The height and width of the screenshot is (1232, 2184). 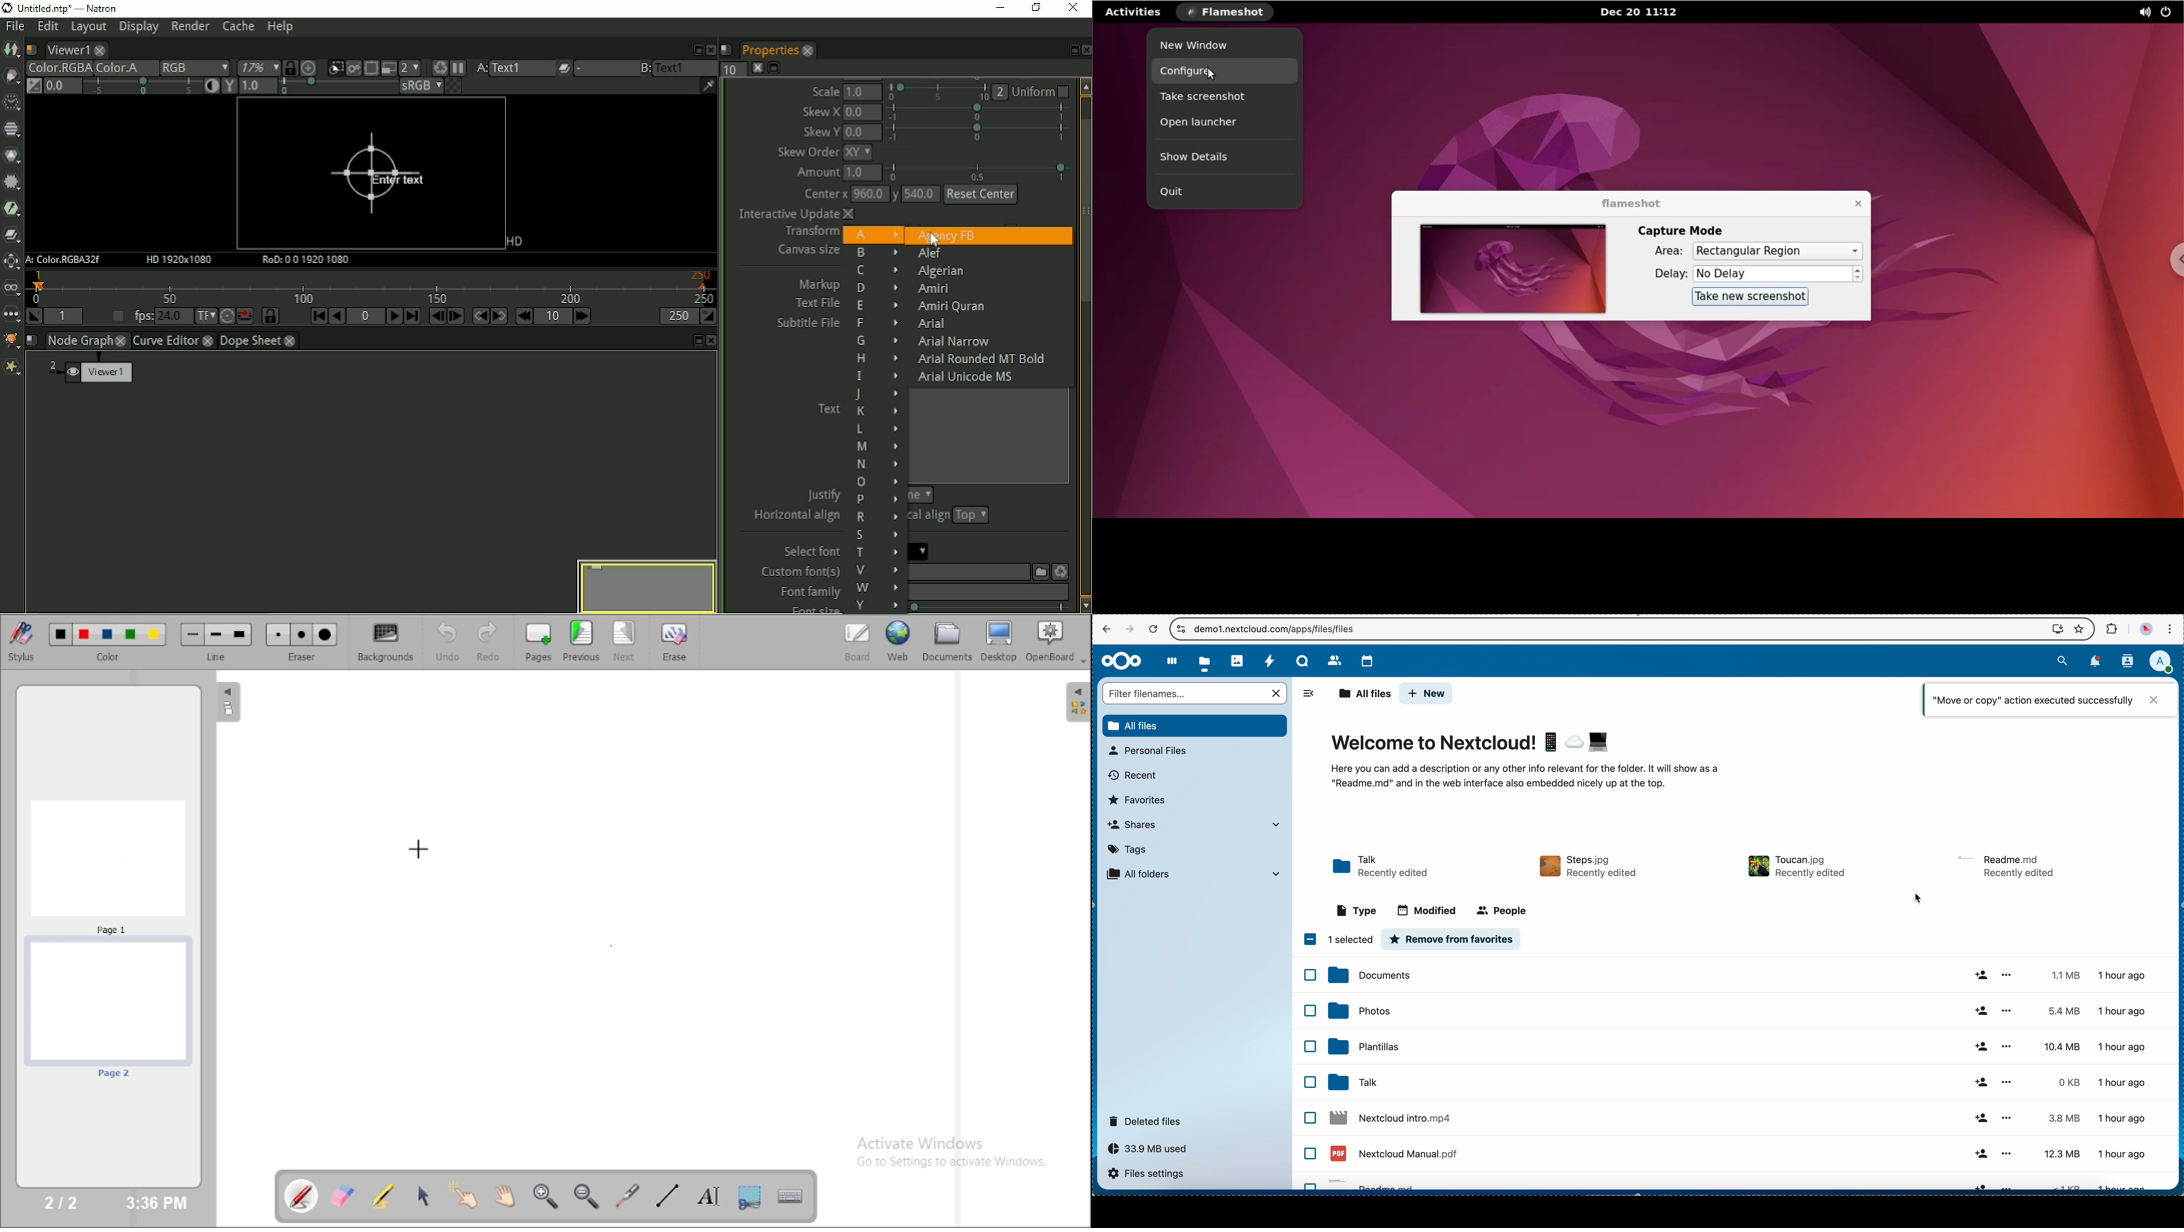 I want to click on take new screenshot, so click(x=1750, y=298).